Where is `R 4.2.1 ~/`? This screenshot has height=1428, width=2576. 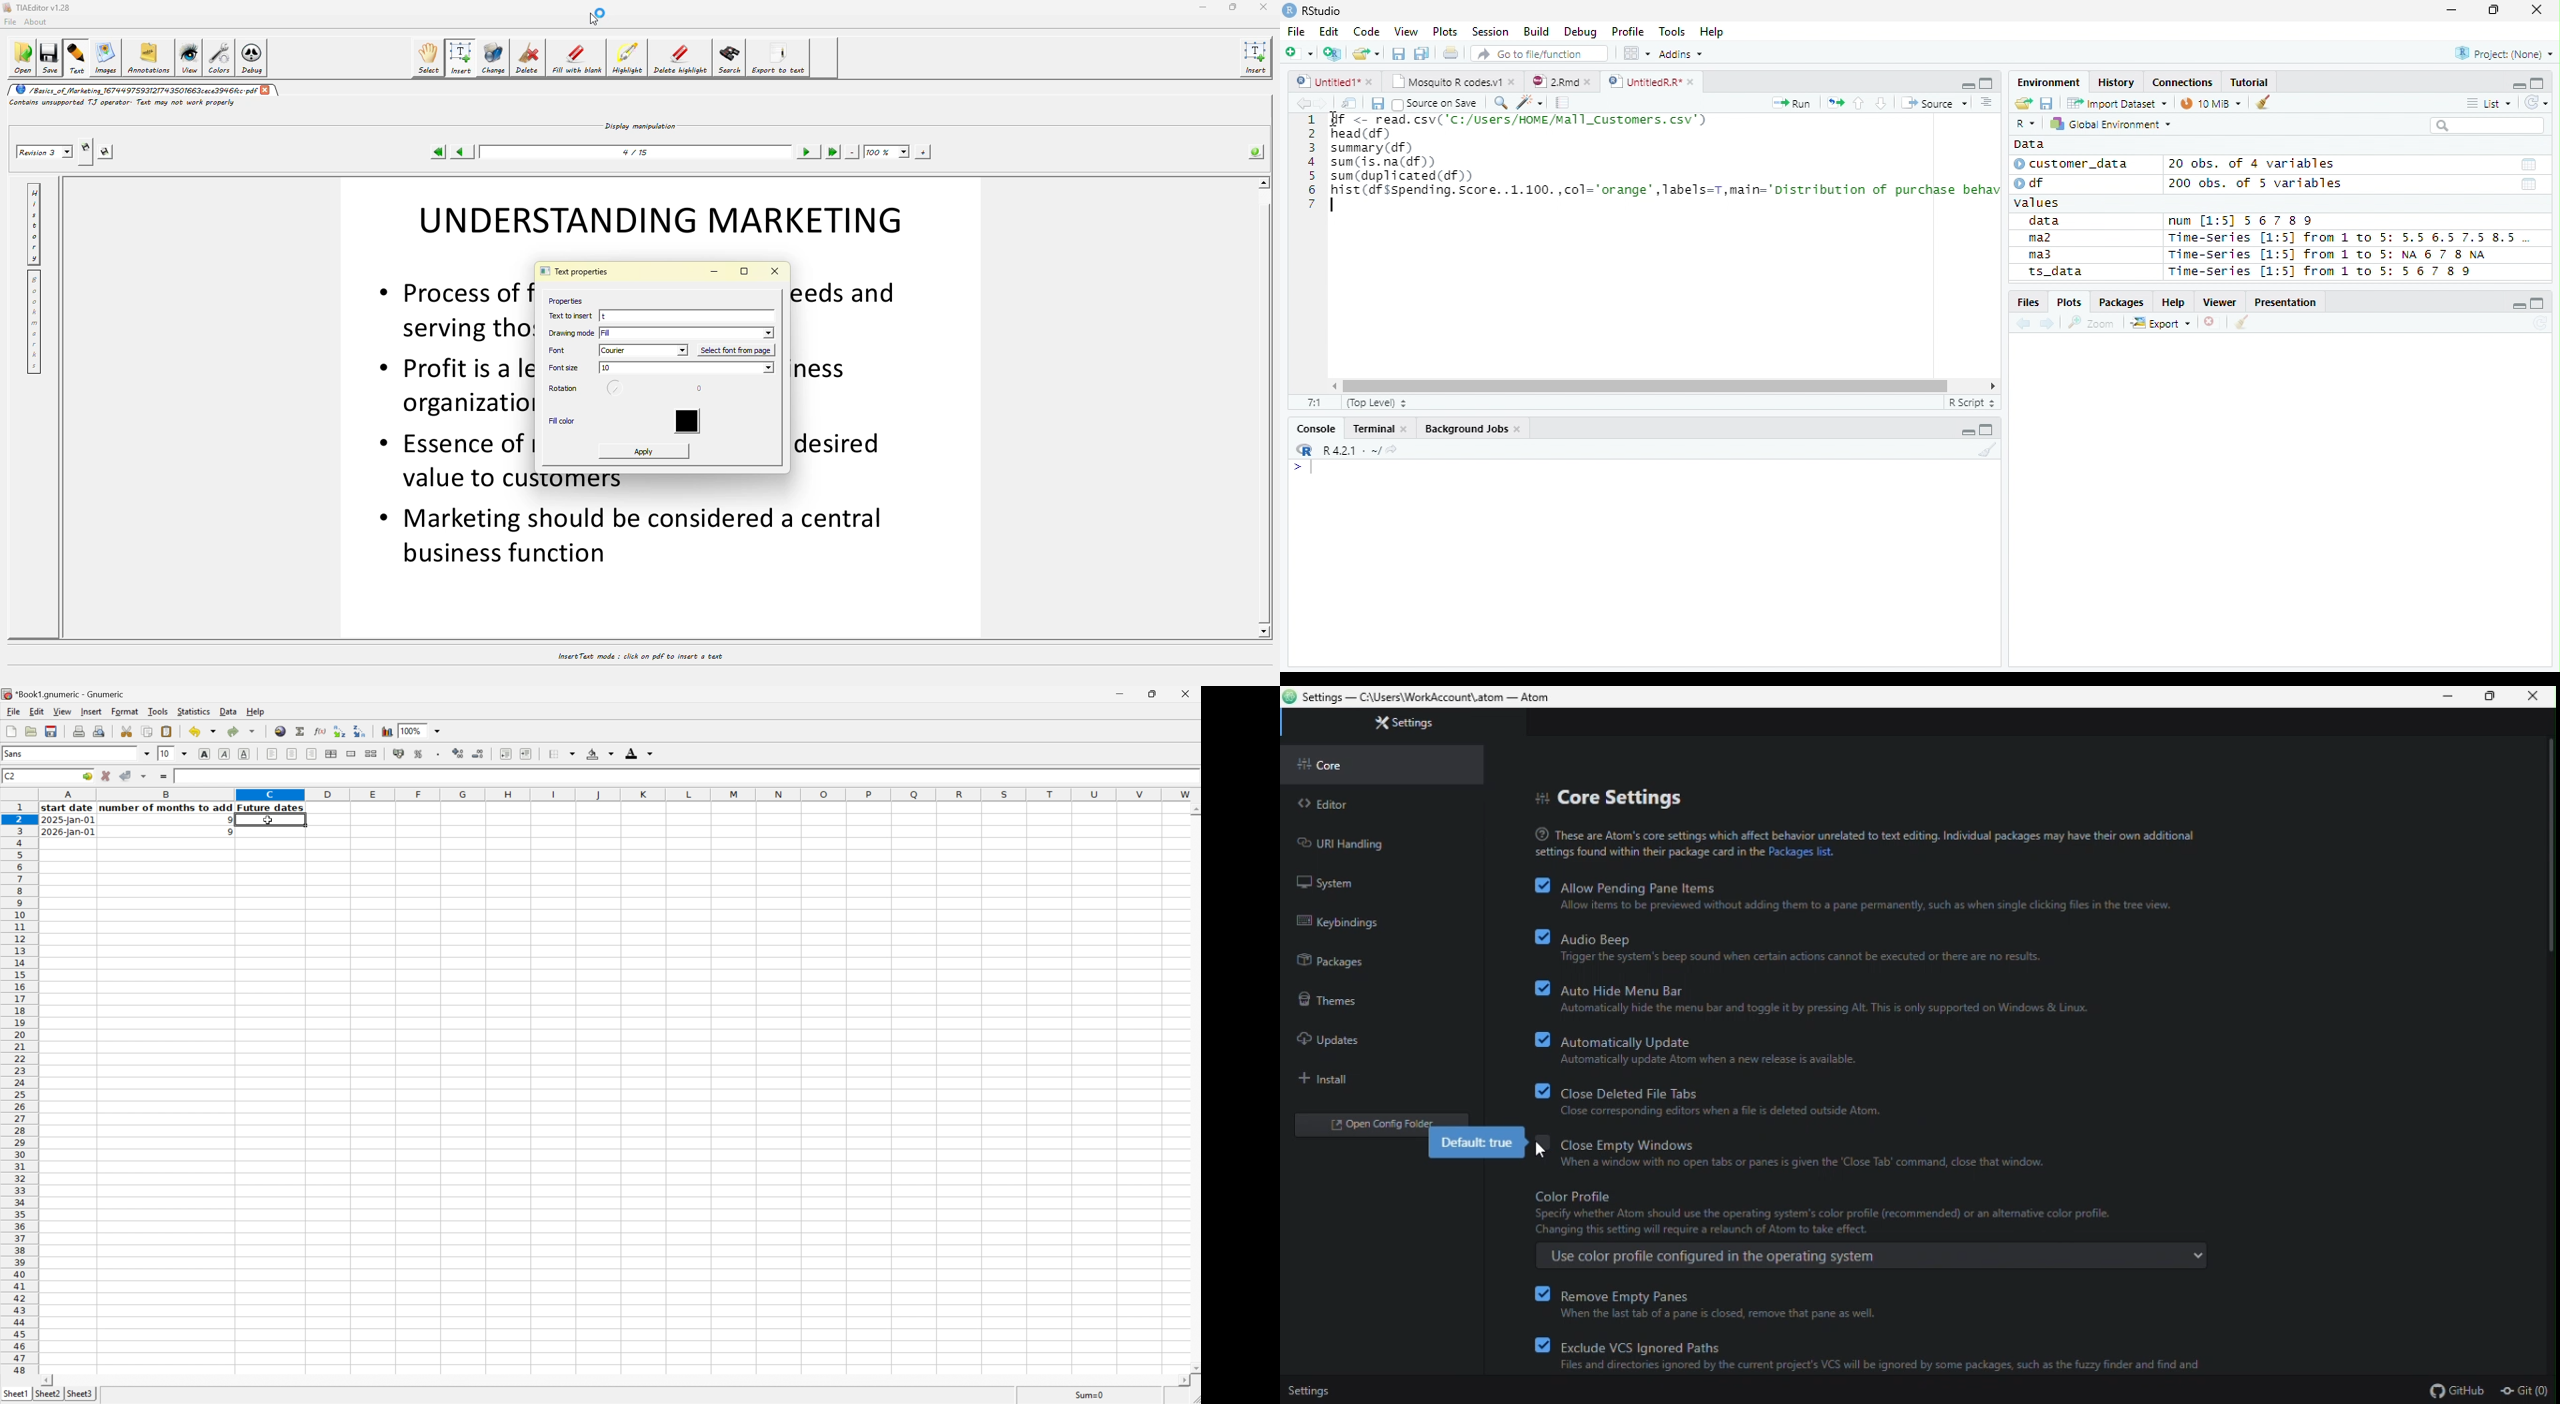
R 4.2.1 ~/ is located at coordinates (1350, 450).